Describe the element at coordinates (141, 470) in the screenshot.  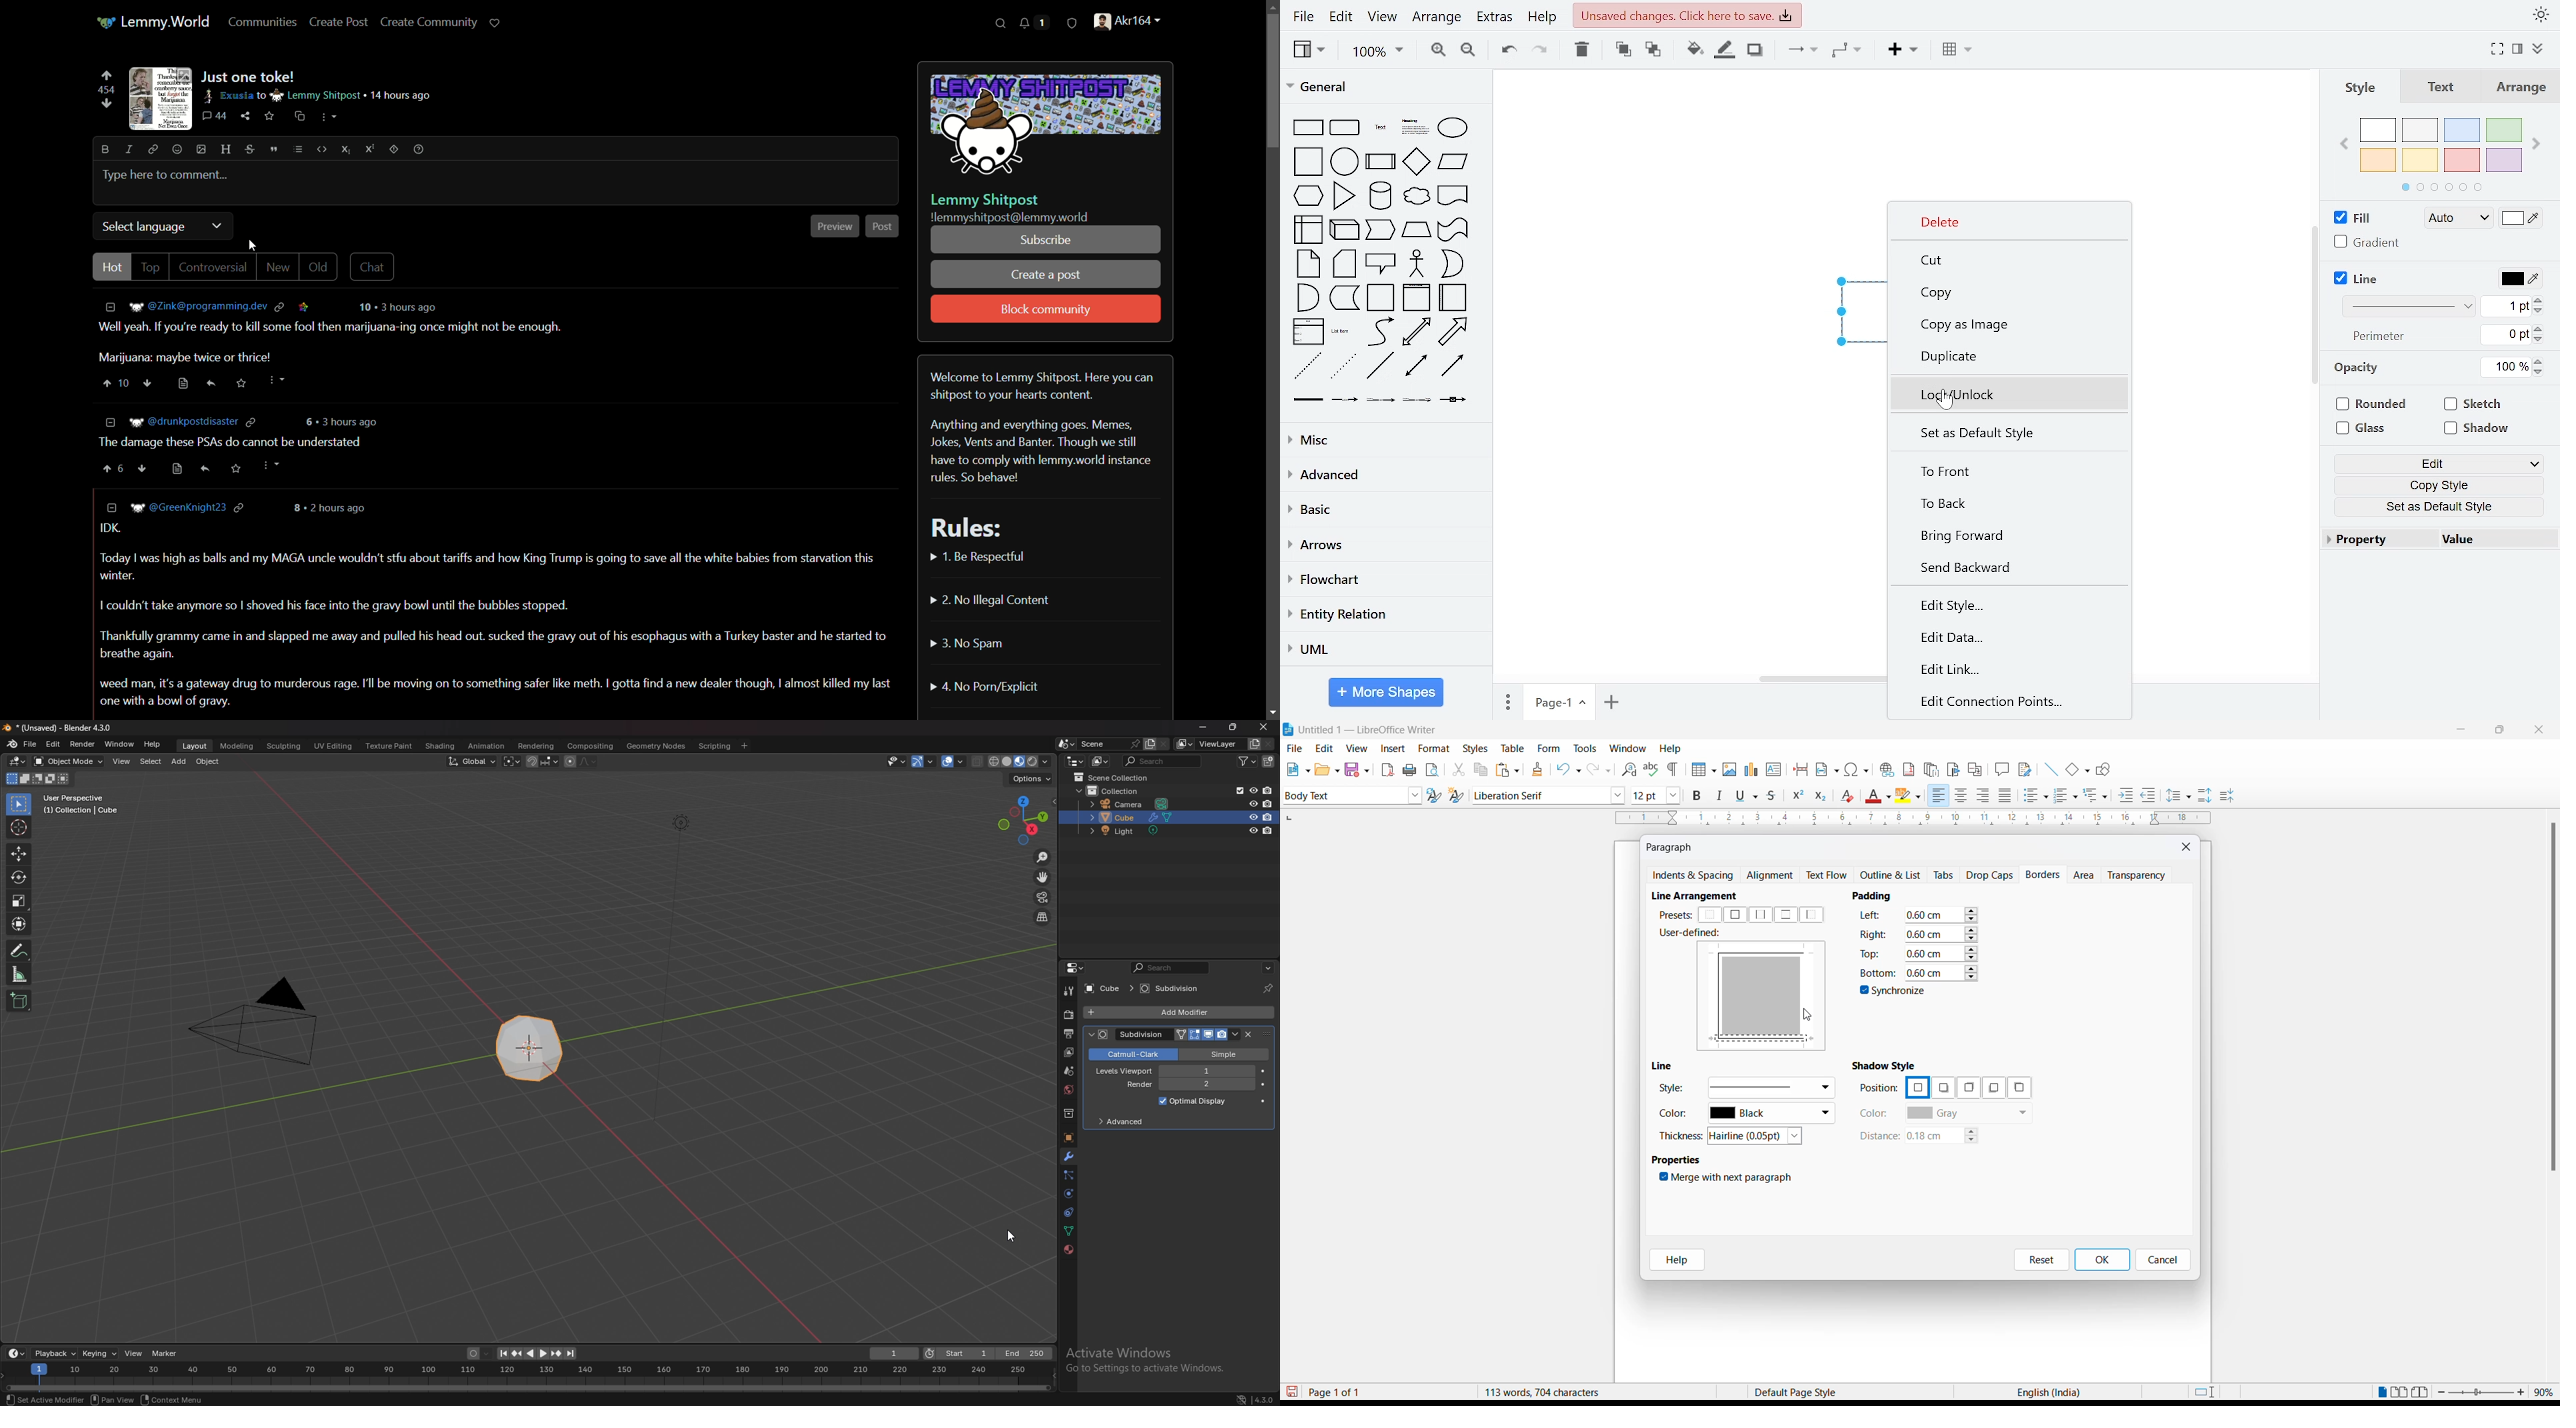
I see `downvote` at that location.